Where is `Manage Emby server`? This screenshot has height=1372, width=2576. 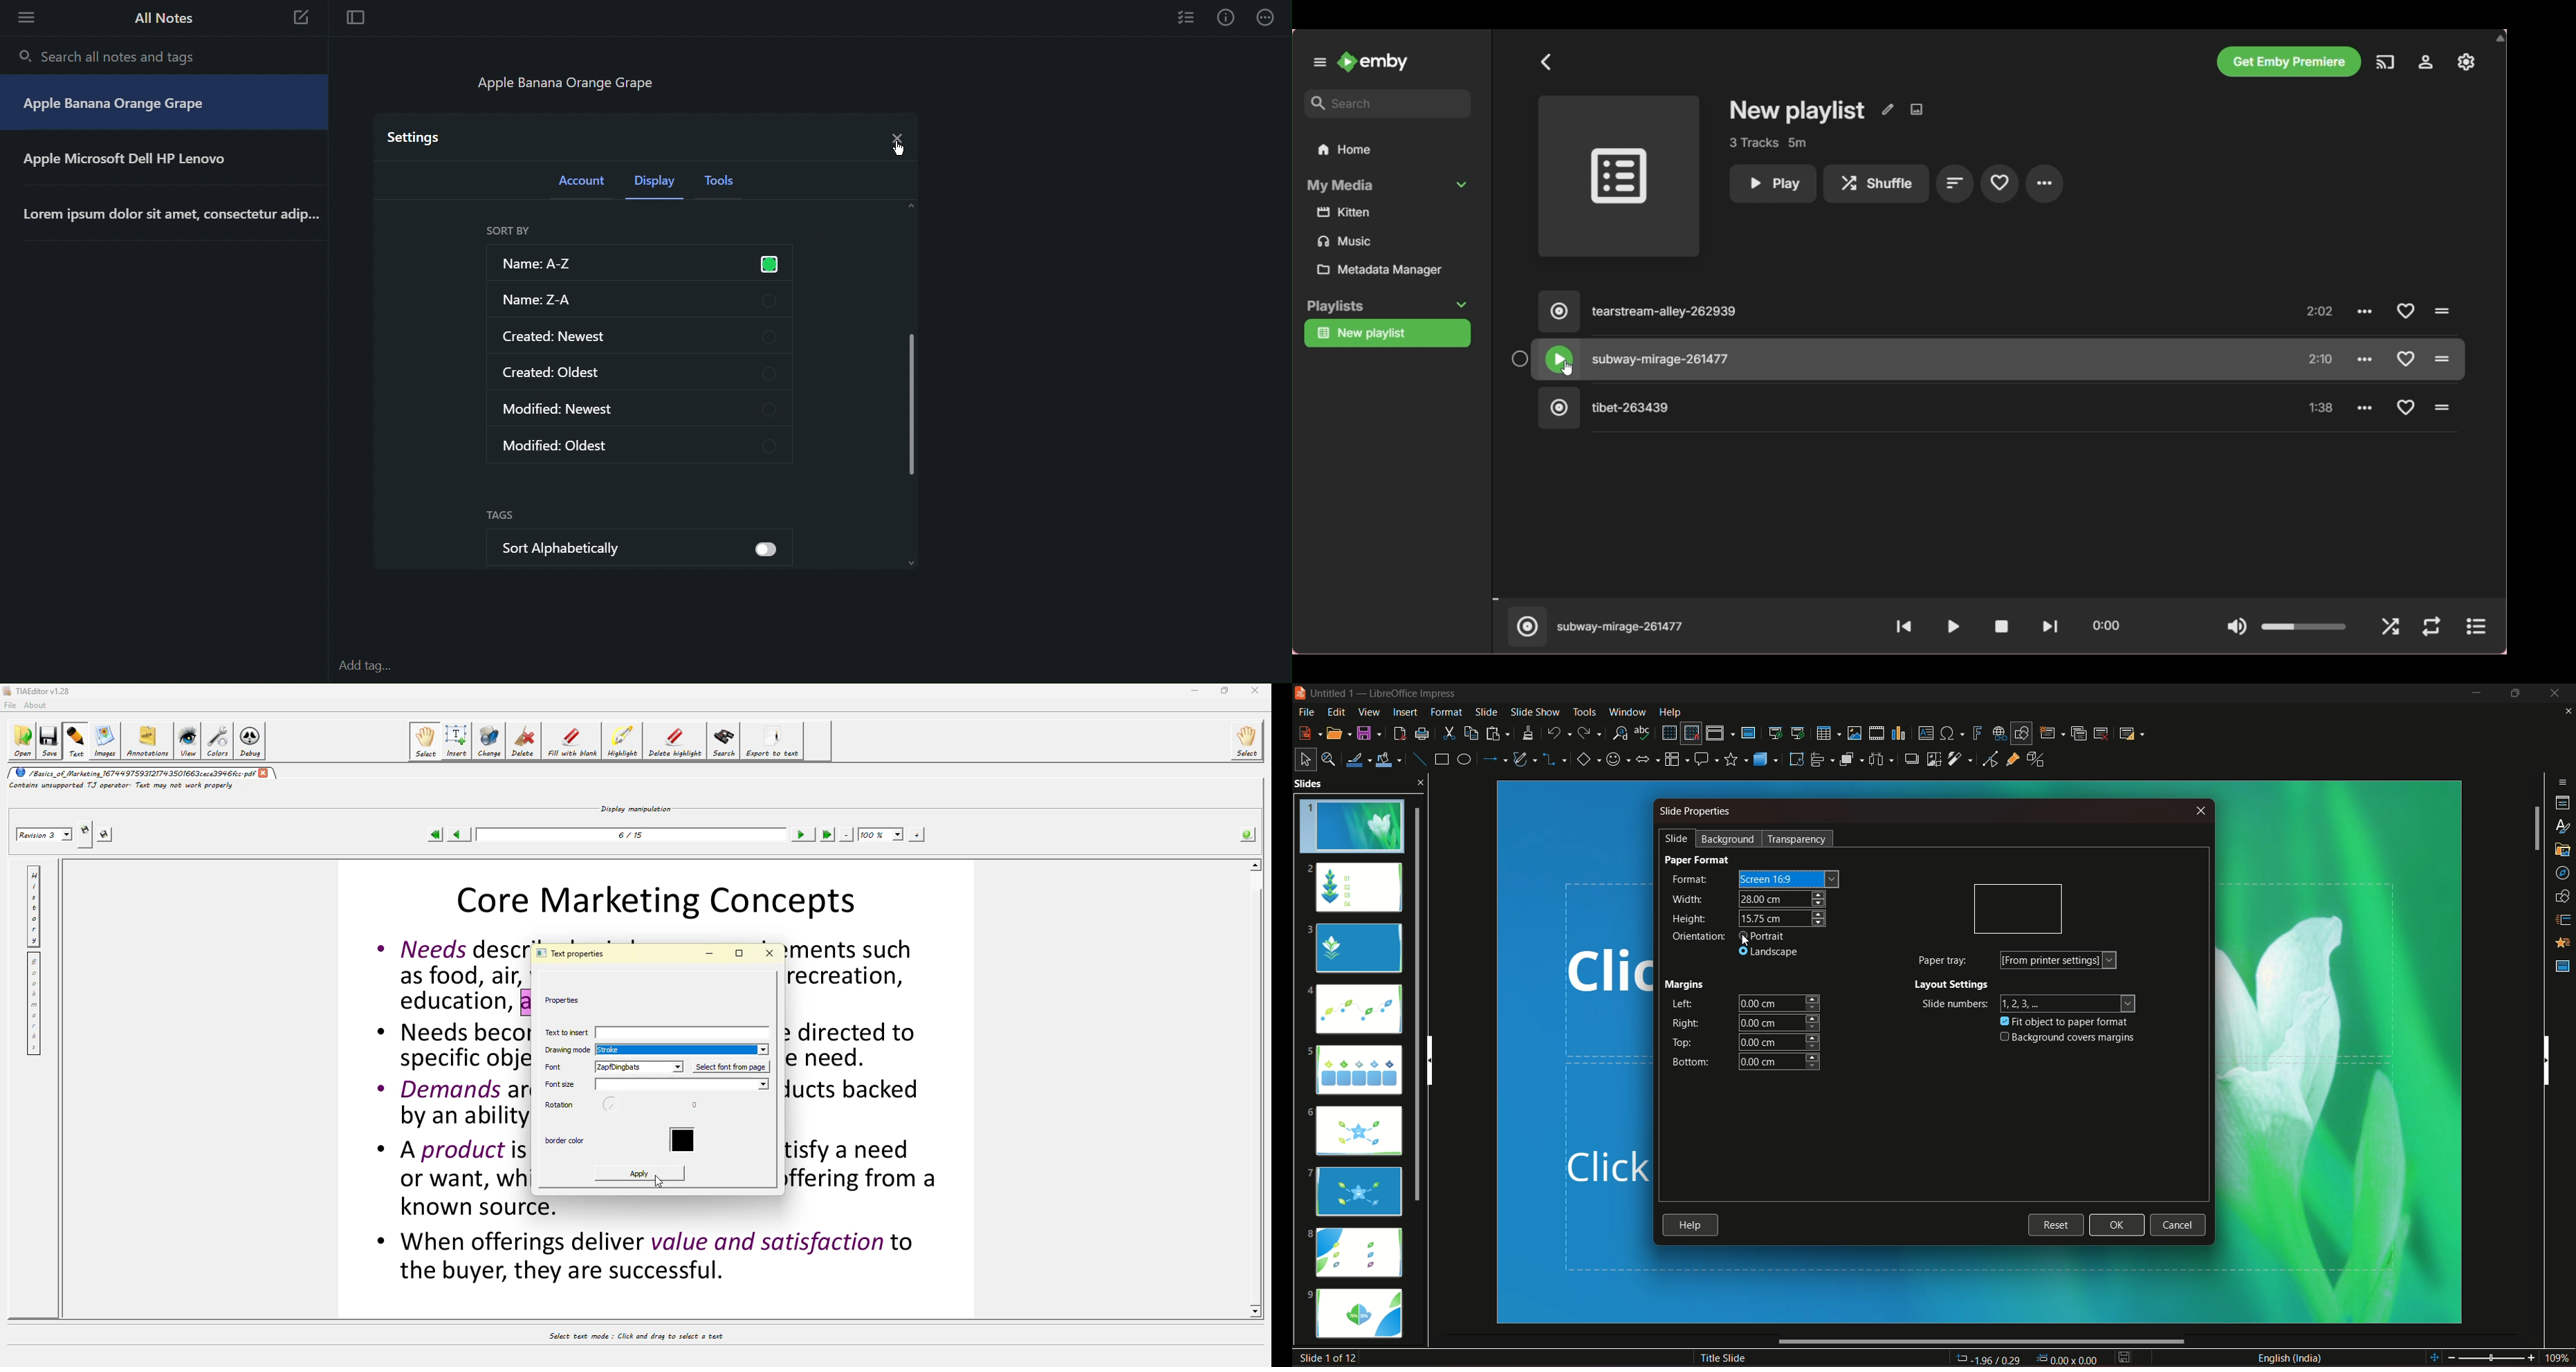 Manage Emby server is located at coordinates (2467, 61).